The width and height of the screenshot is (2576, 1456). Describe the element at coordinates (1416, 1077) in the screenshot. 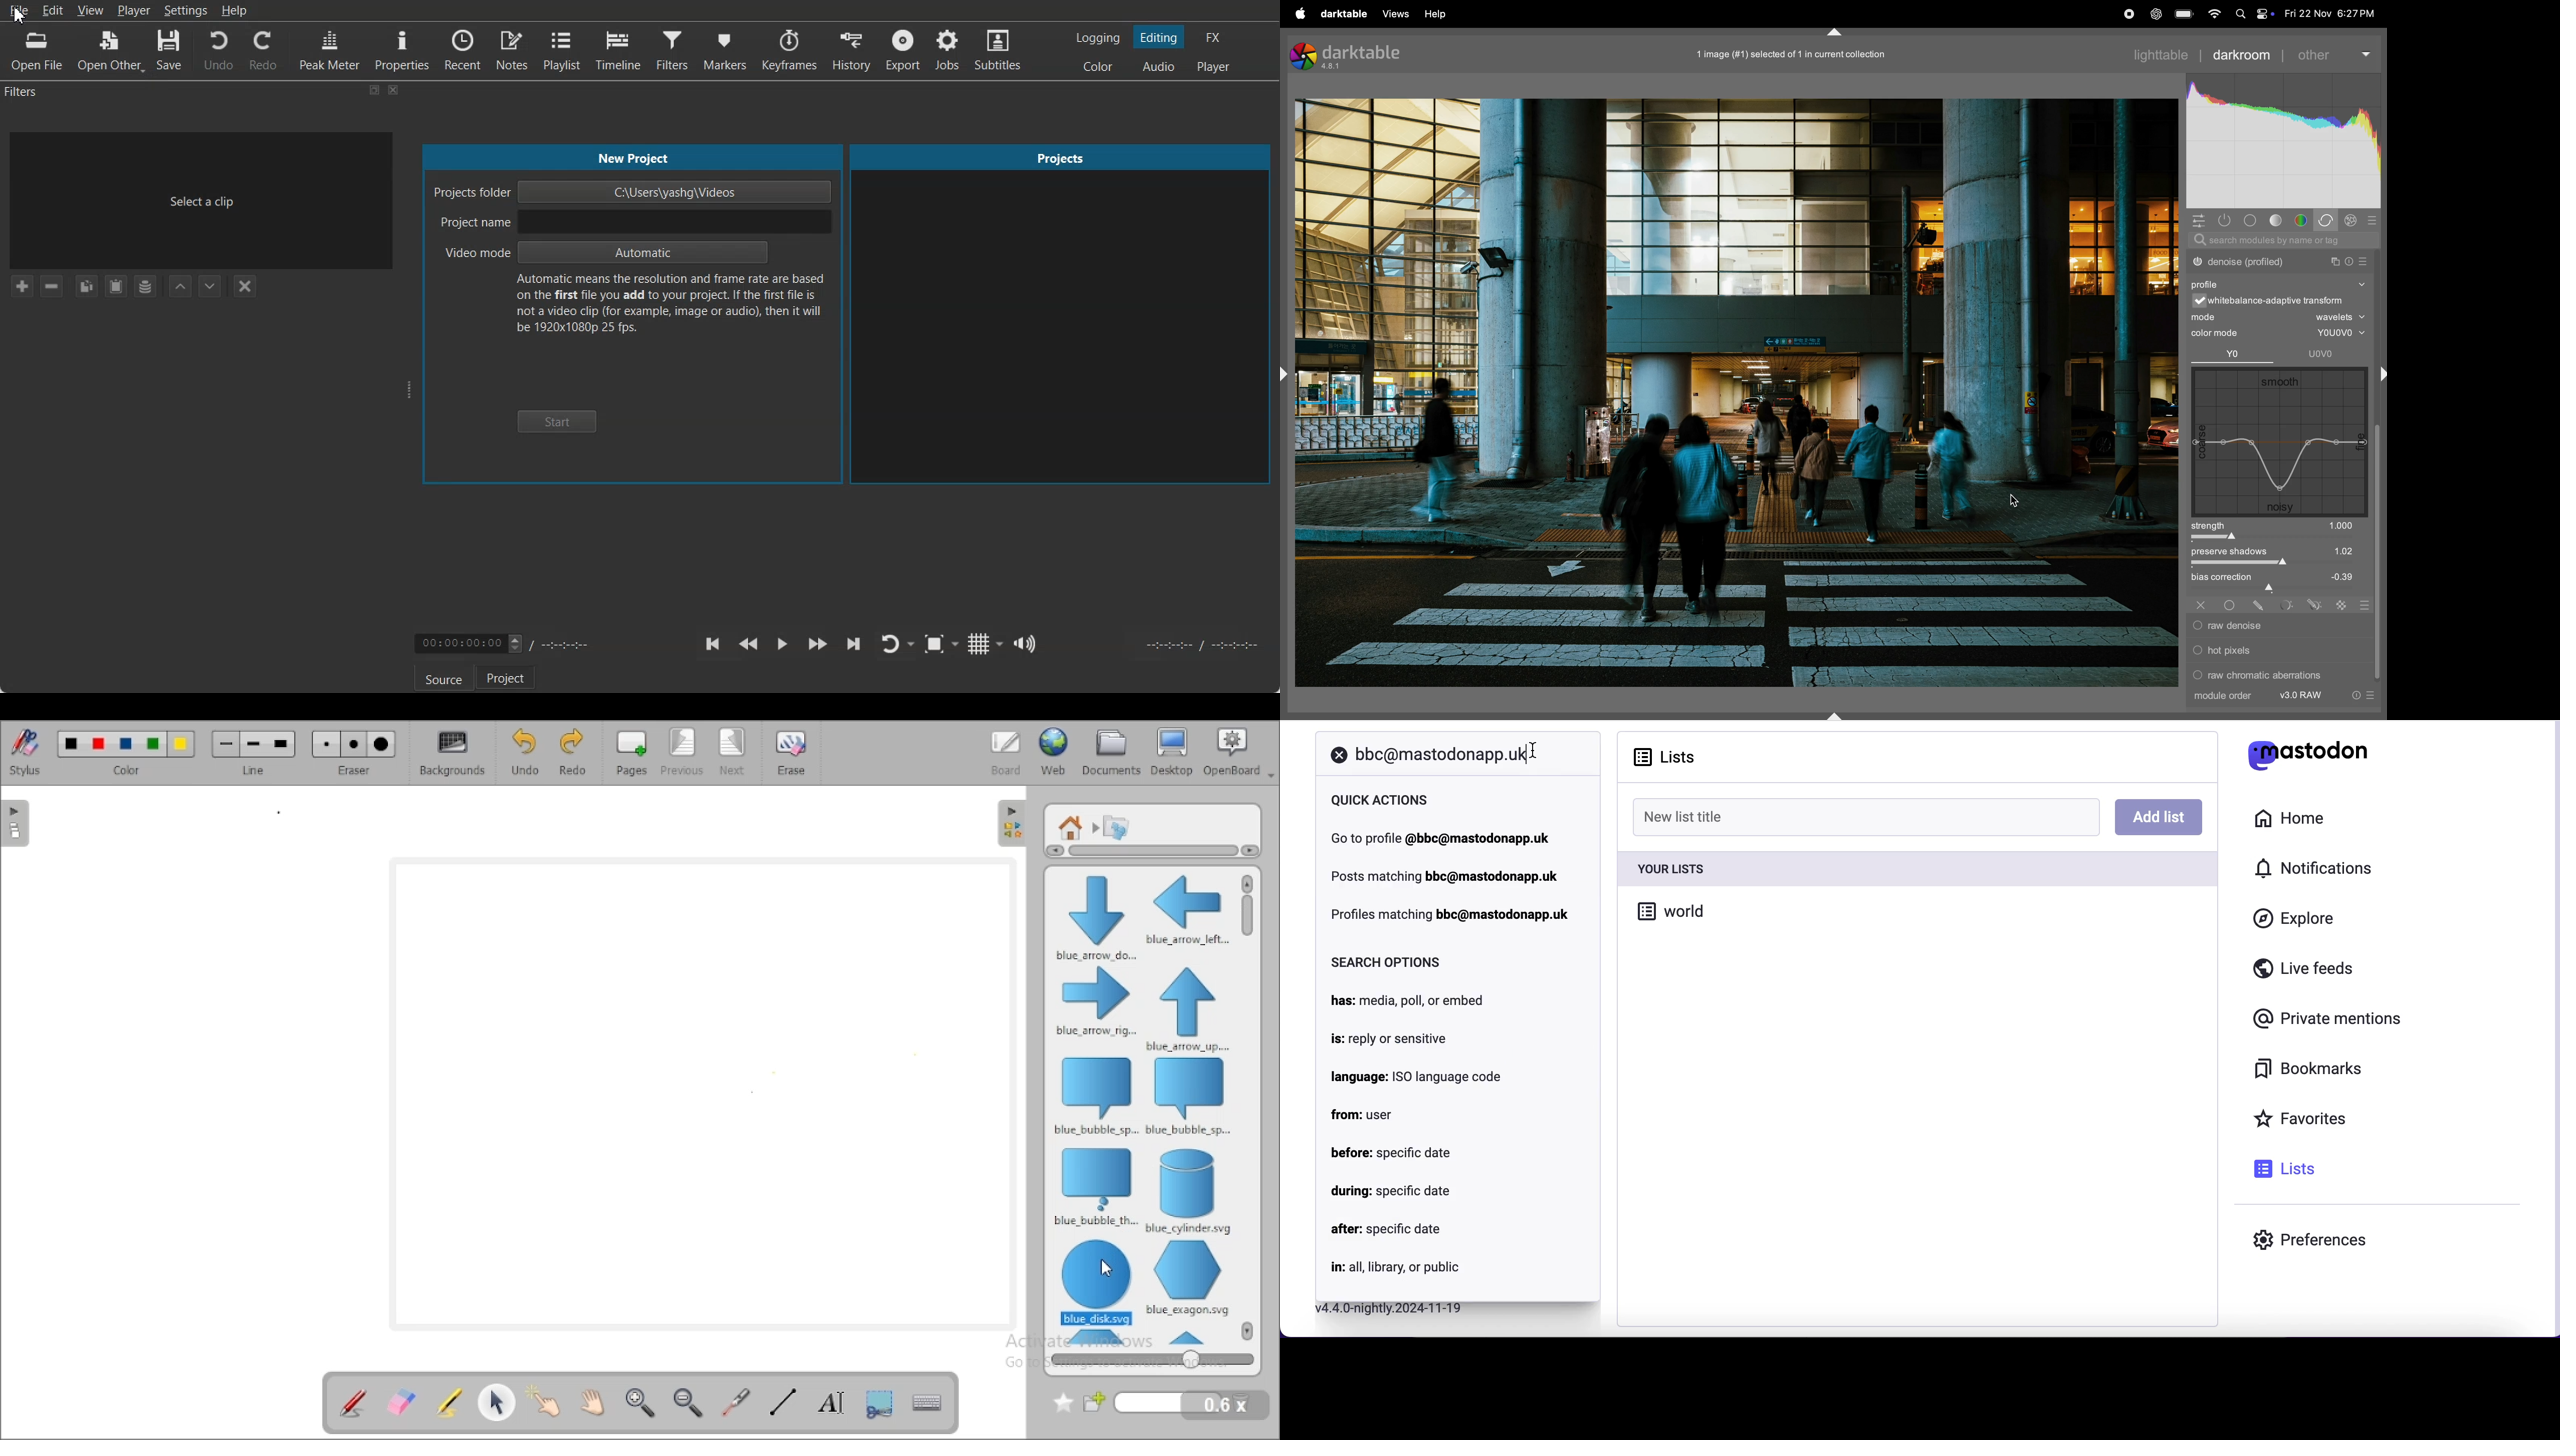

I see `language: ISO language code` at that location.